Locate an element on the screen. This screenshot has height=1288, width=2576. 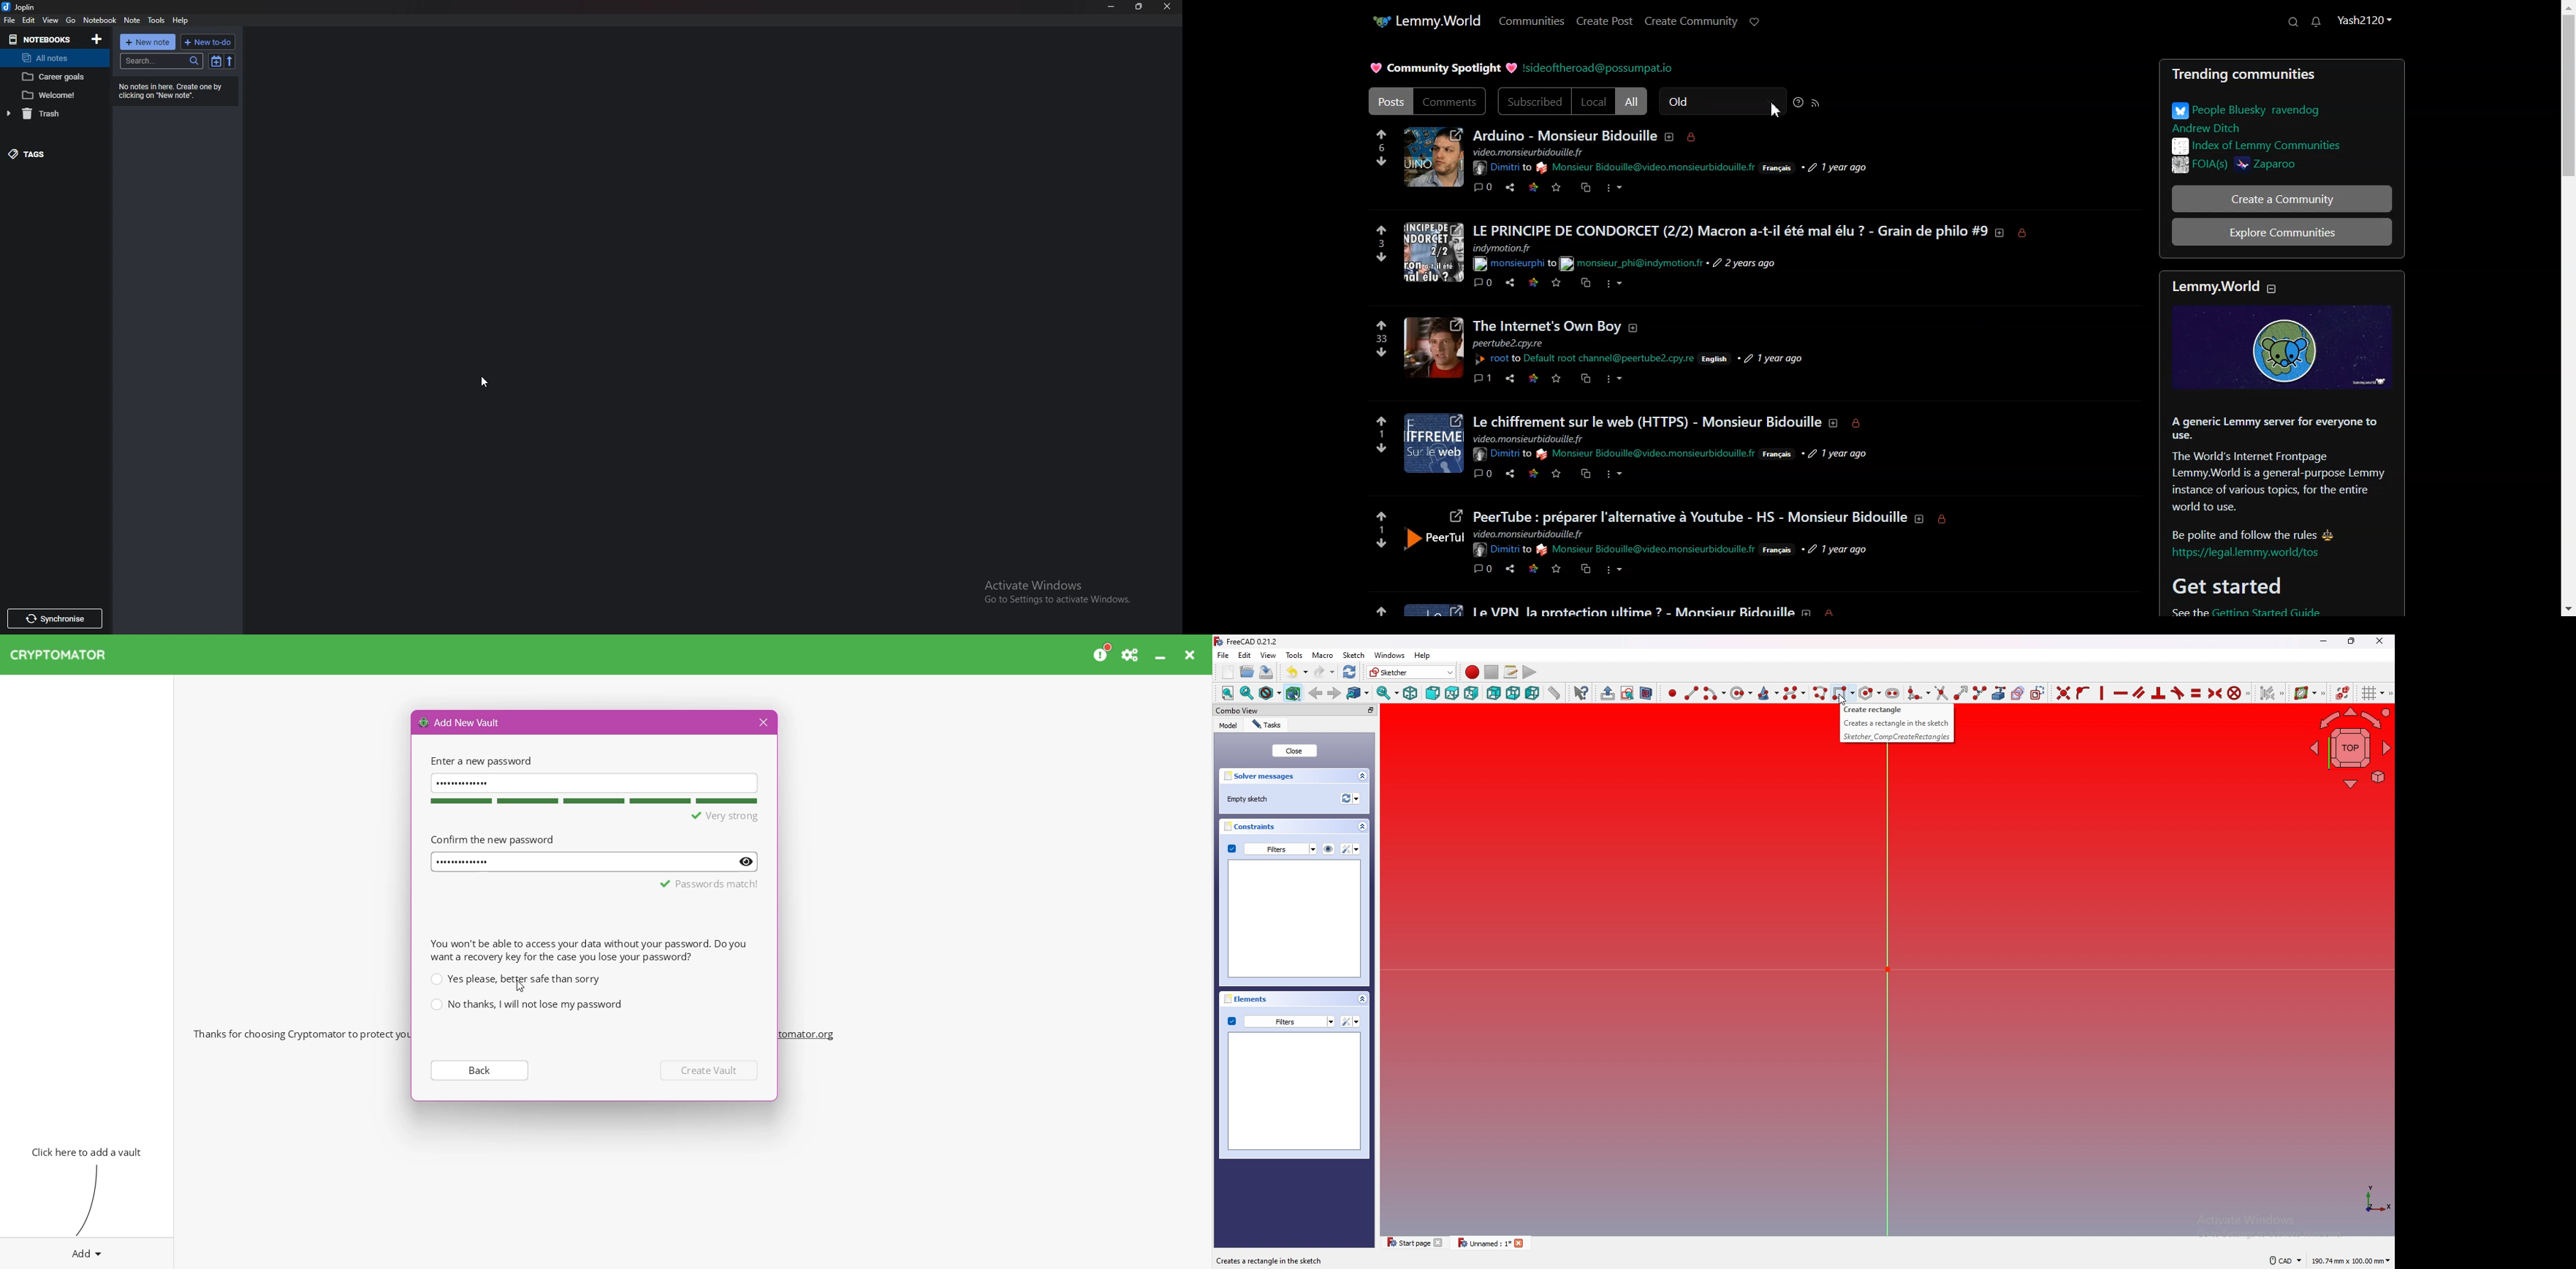
toggle sort order is located at coordinates (215, 61).